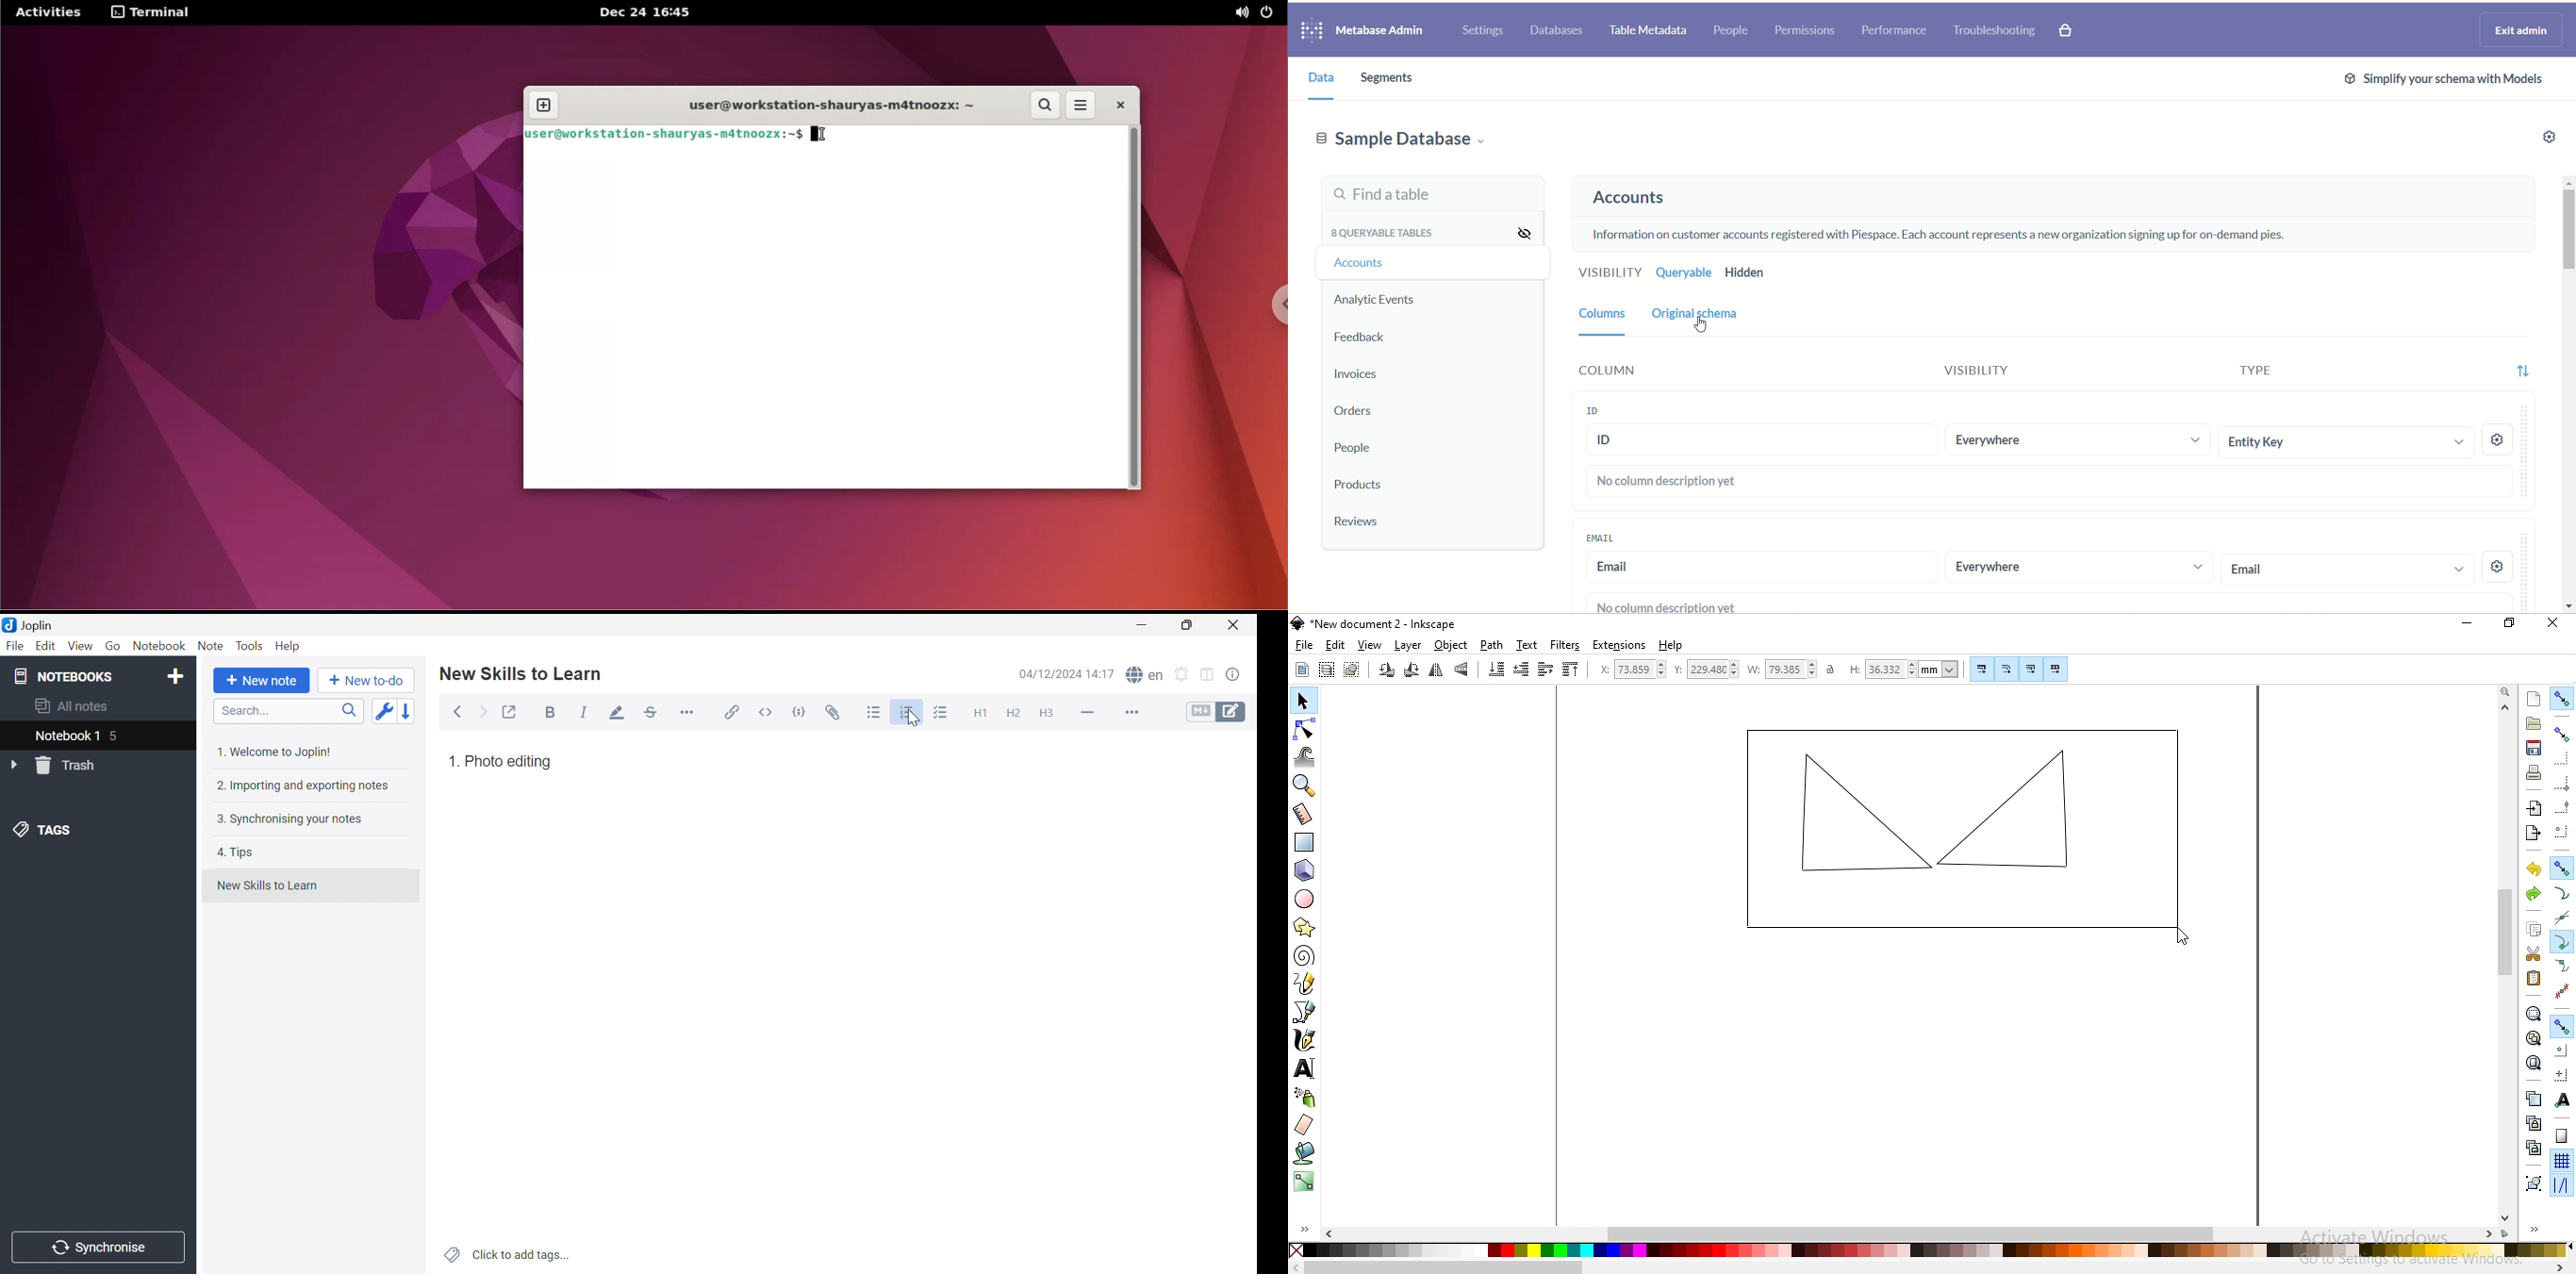 The width and height of the screenshot is (2576, 1288). What do you see at coordinates (1014, 713) in the screenshot?
I see `Heading 2` at bounding box center [1014, 713].